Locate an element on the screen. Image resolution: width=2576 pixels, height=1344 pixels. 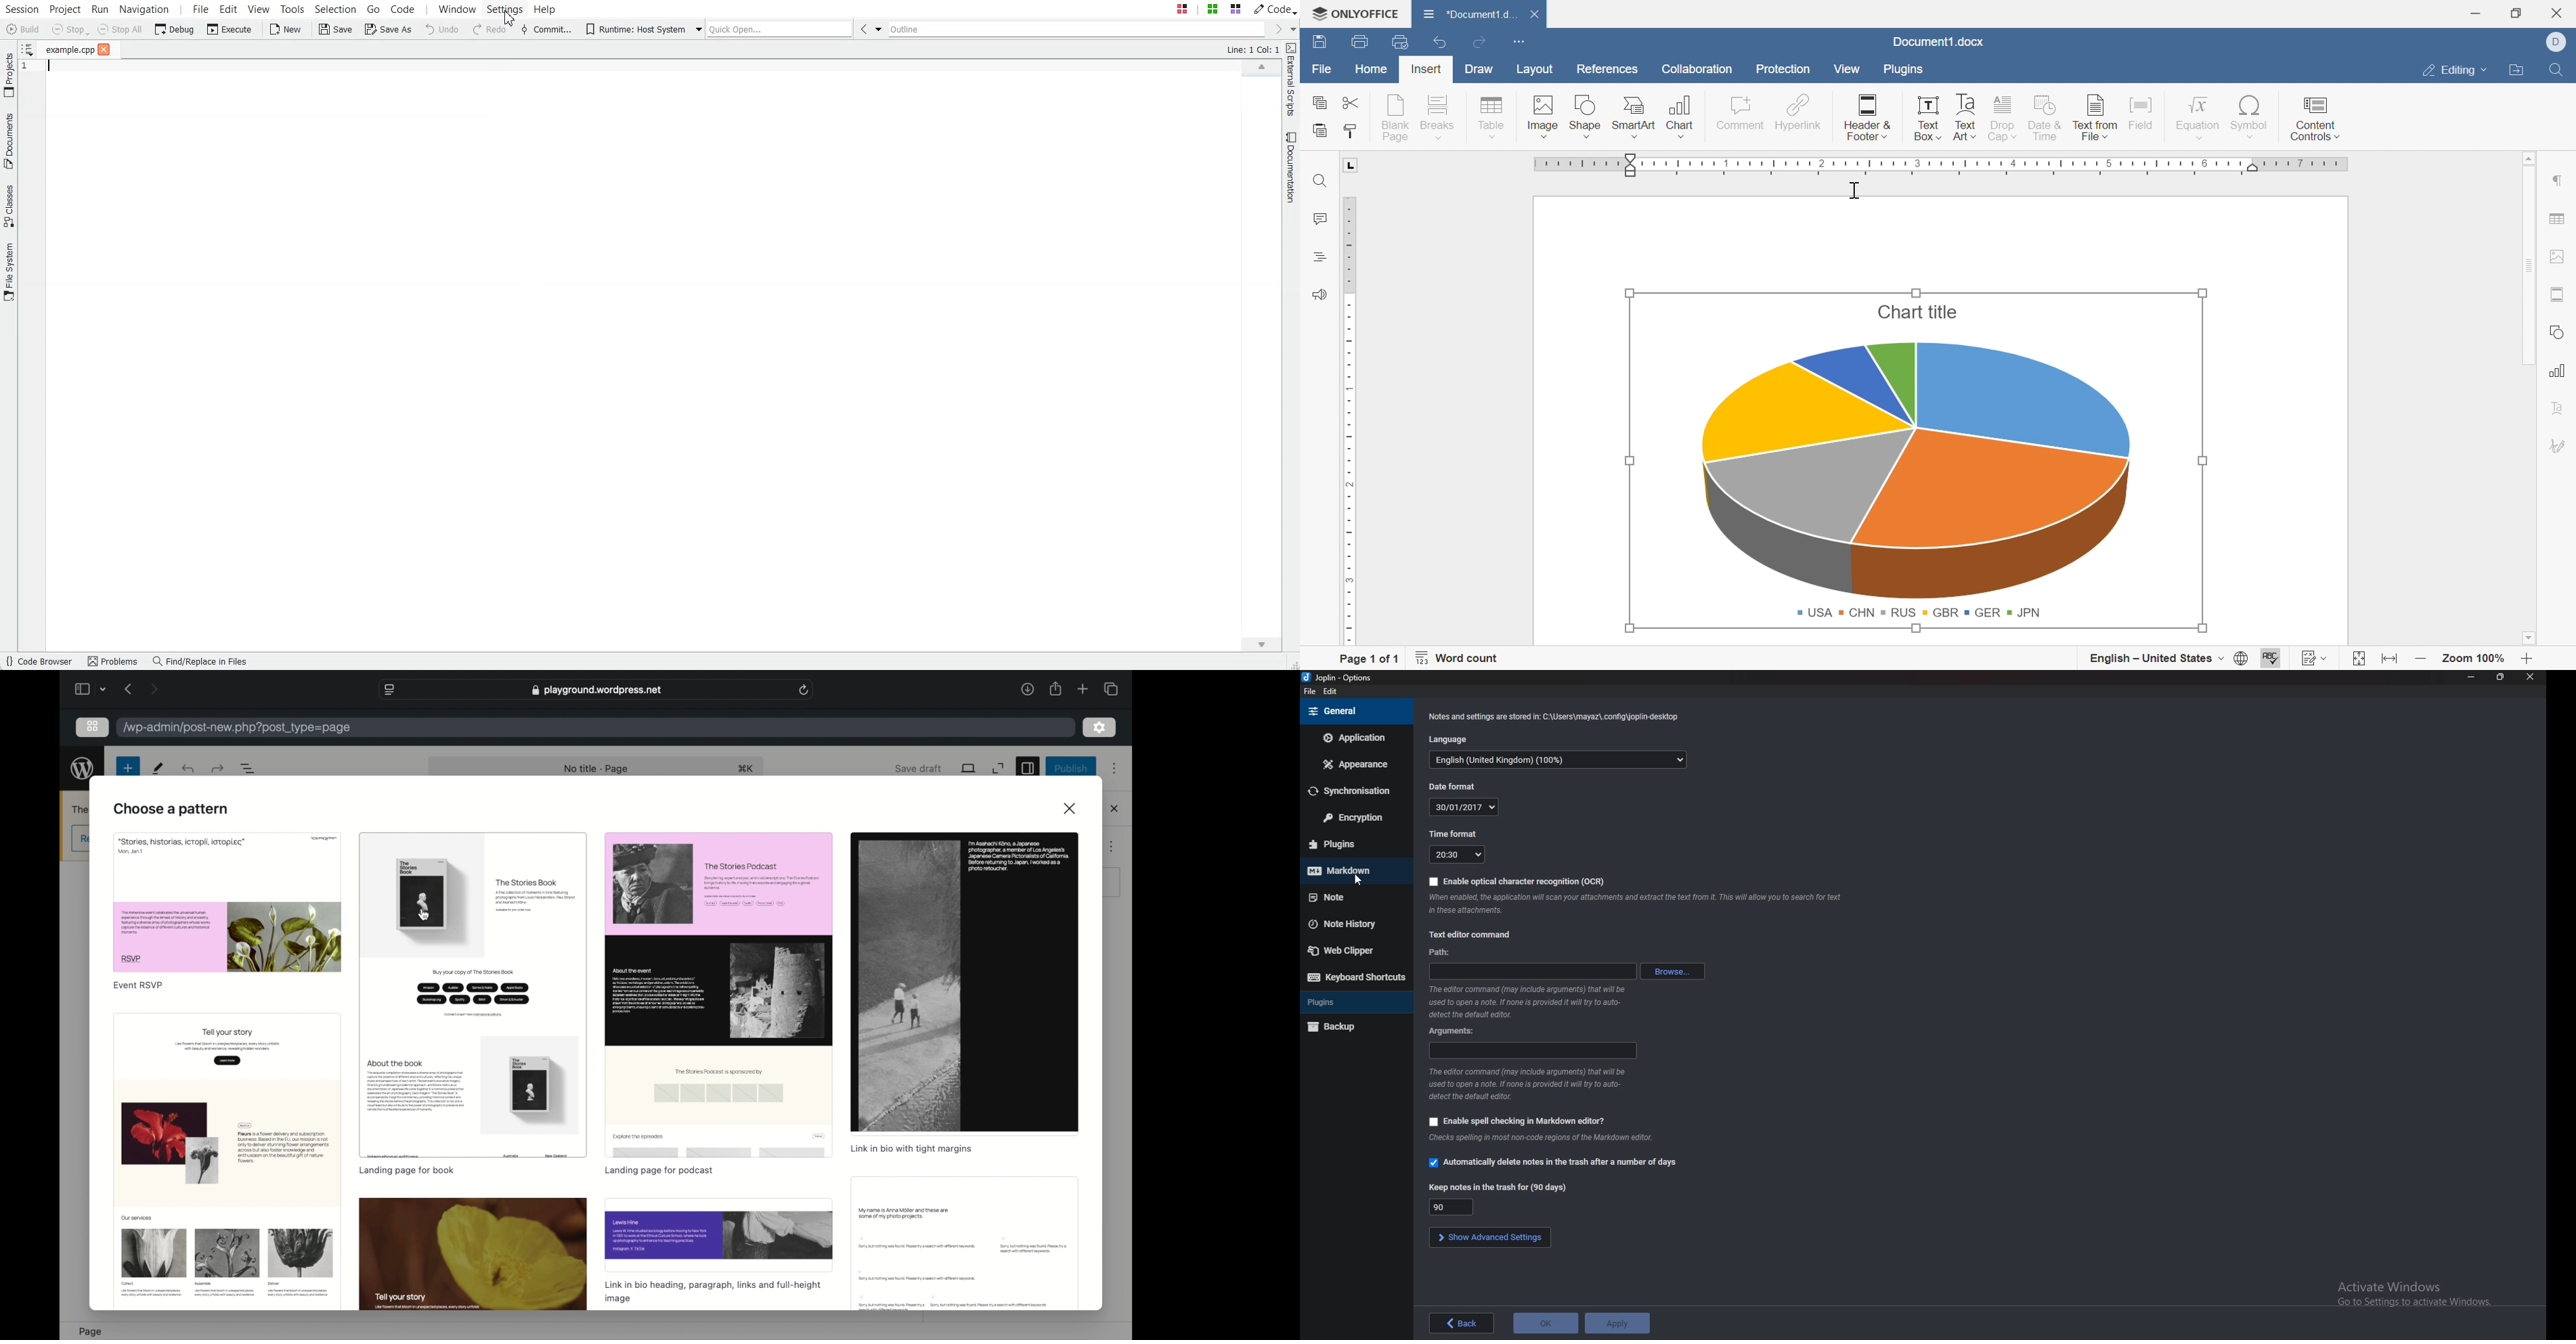
Layout is located at coordinates (1535, 68).